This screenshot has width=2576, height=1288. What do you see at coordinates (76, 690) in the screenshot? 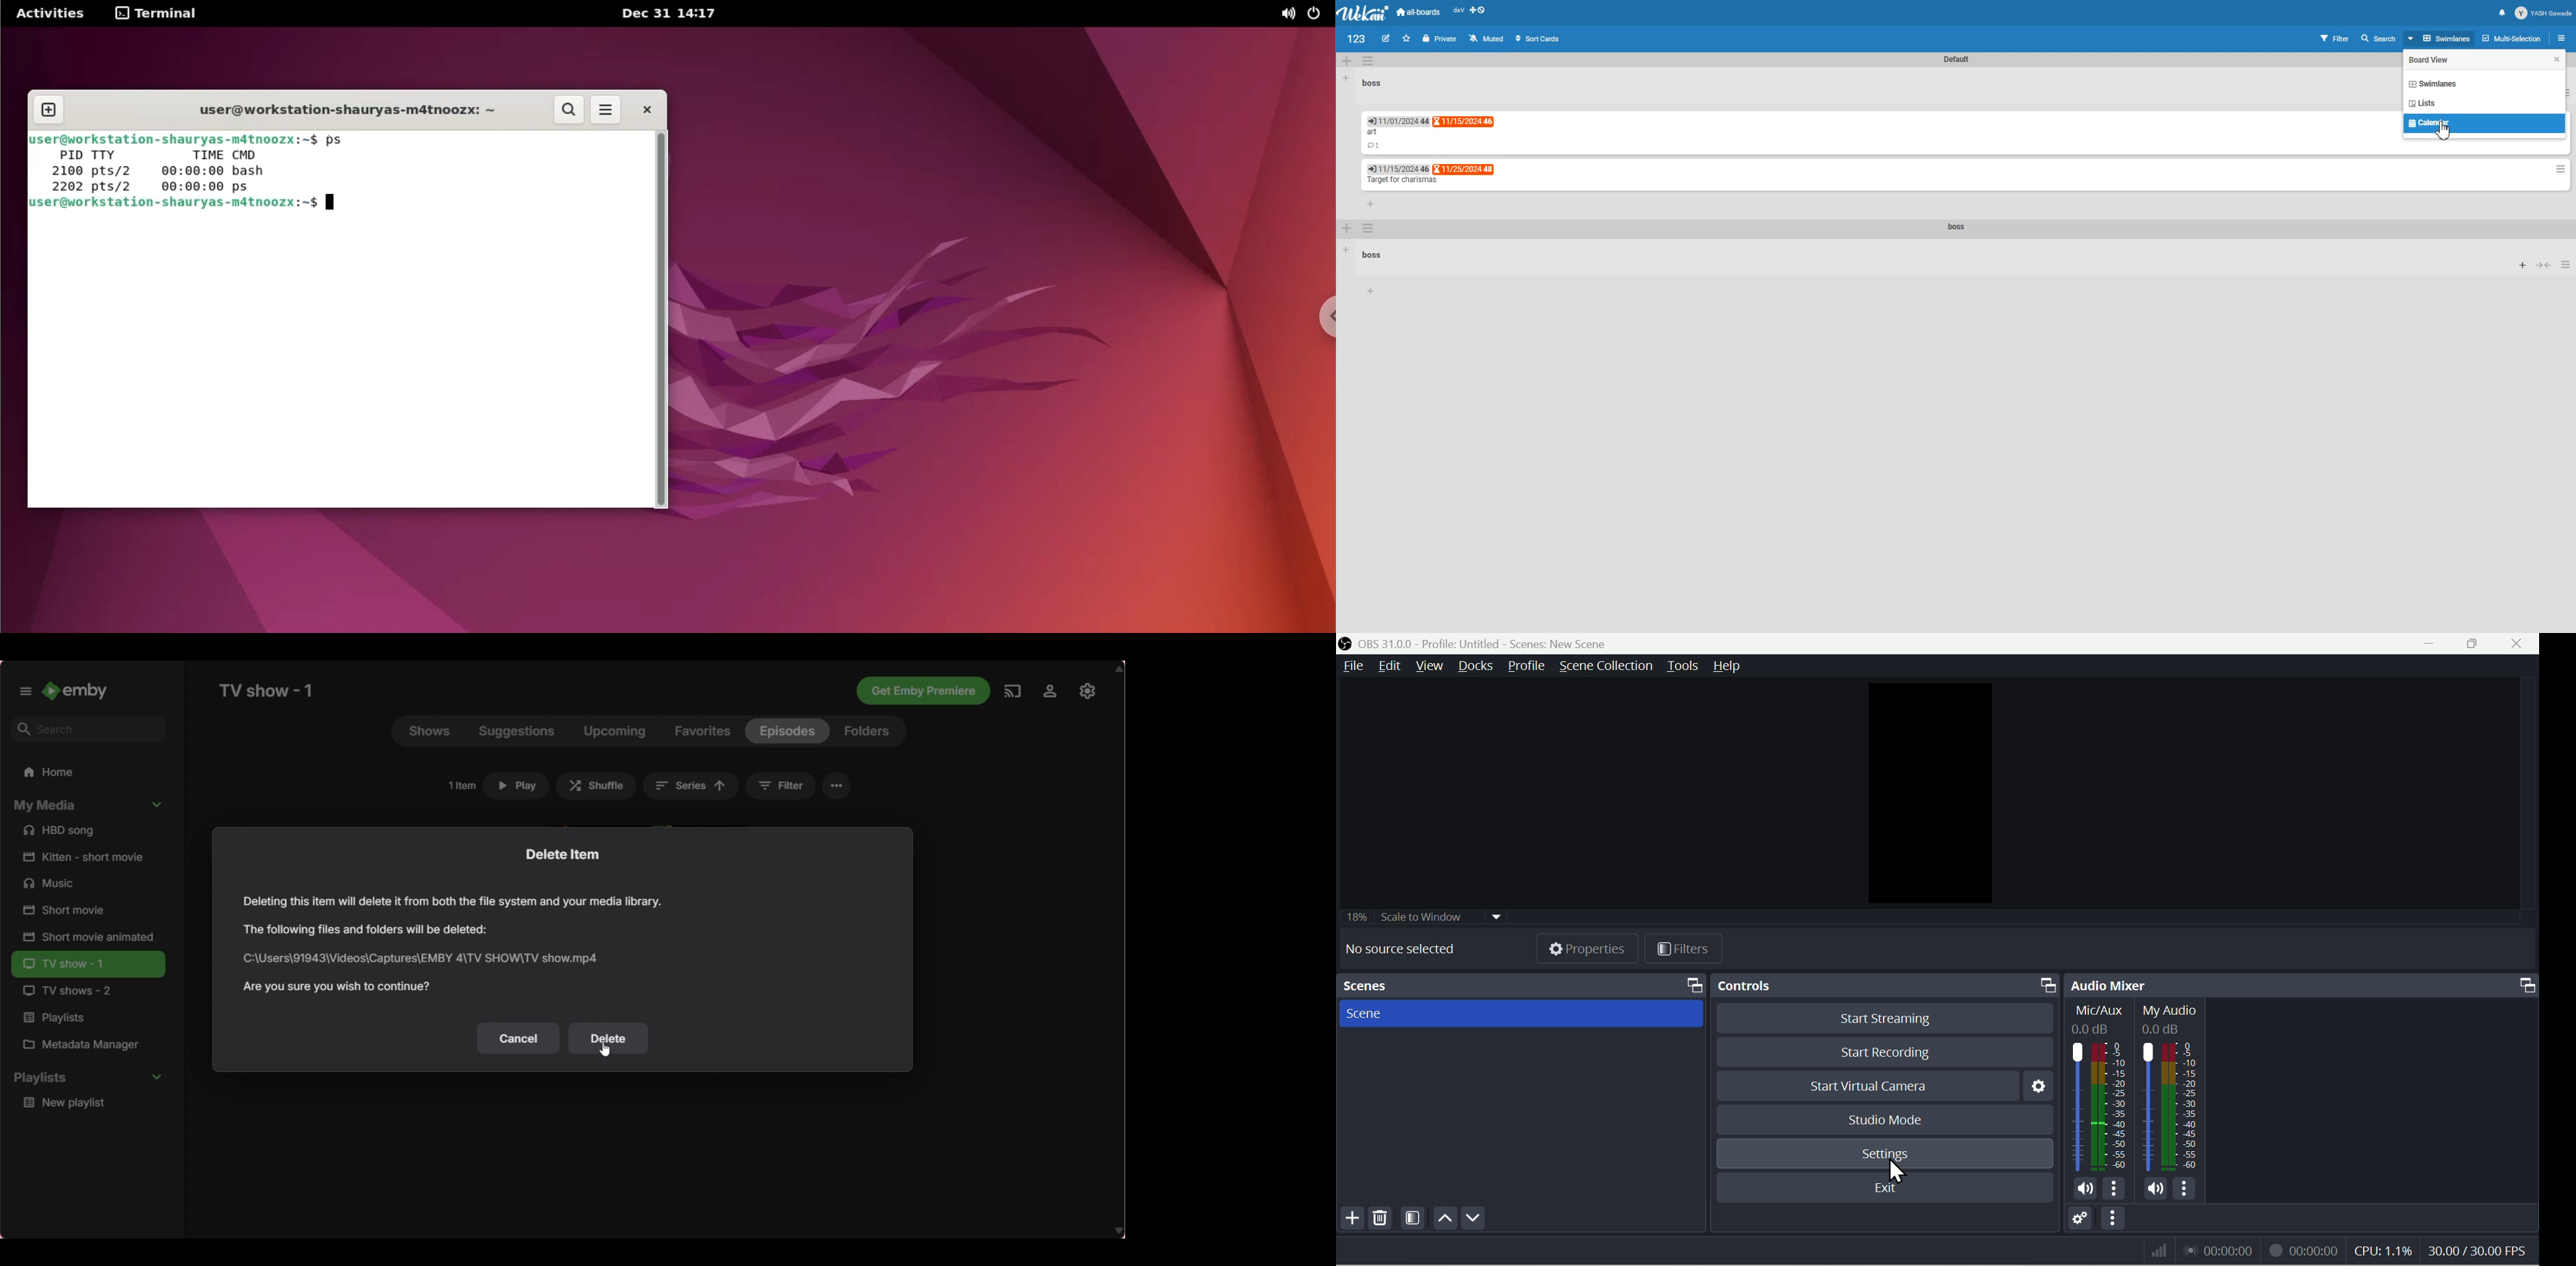
I see `Go to home` at bounding box center [76, 690].